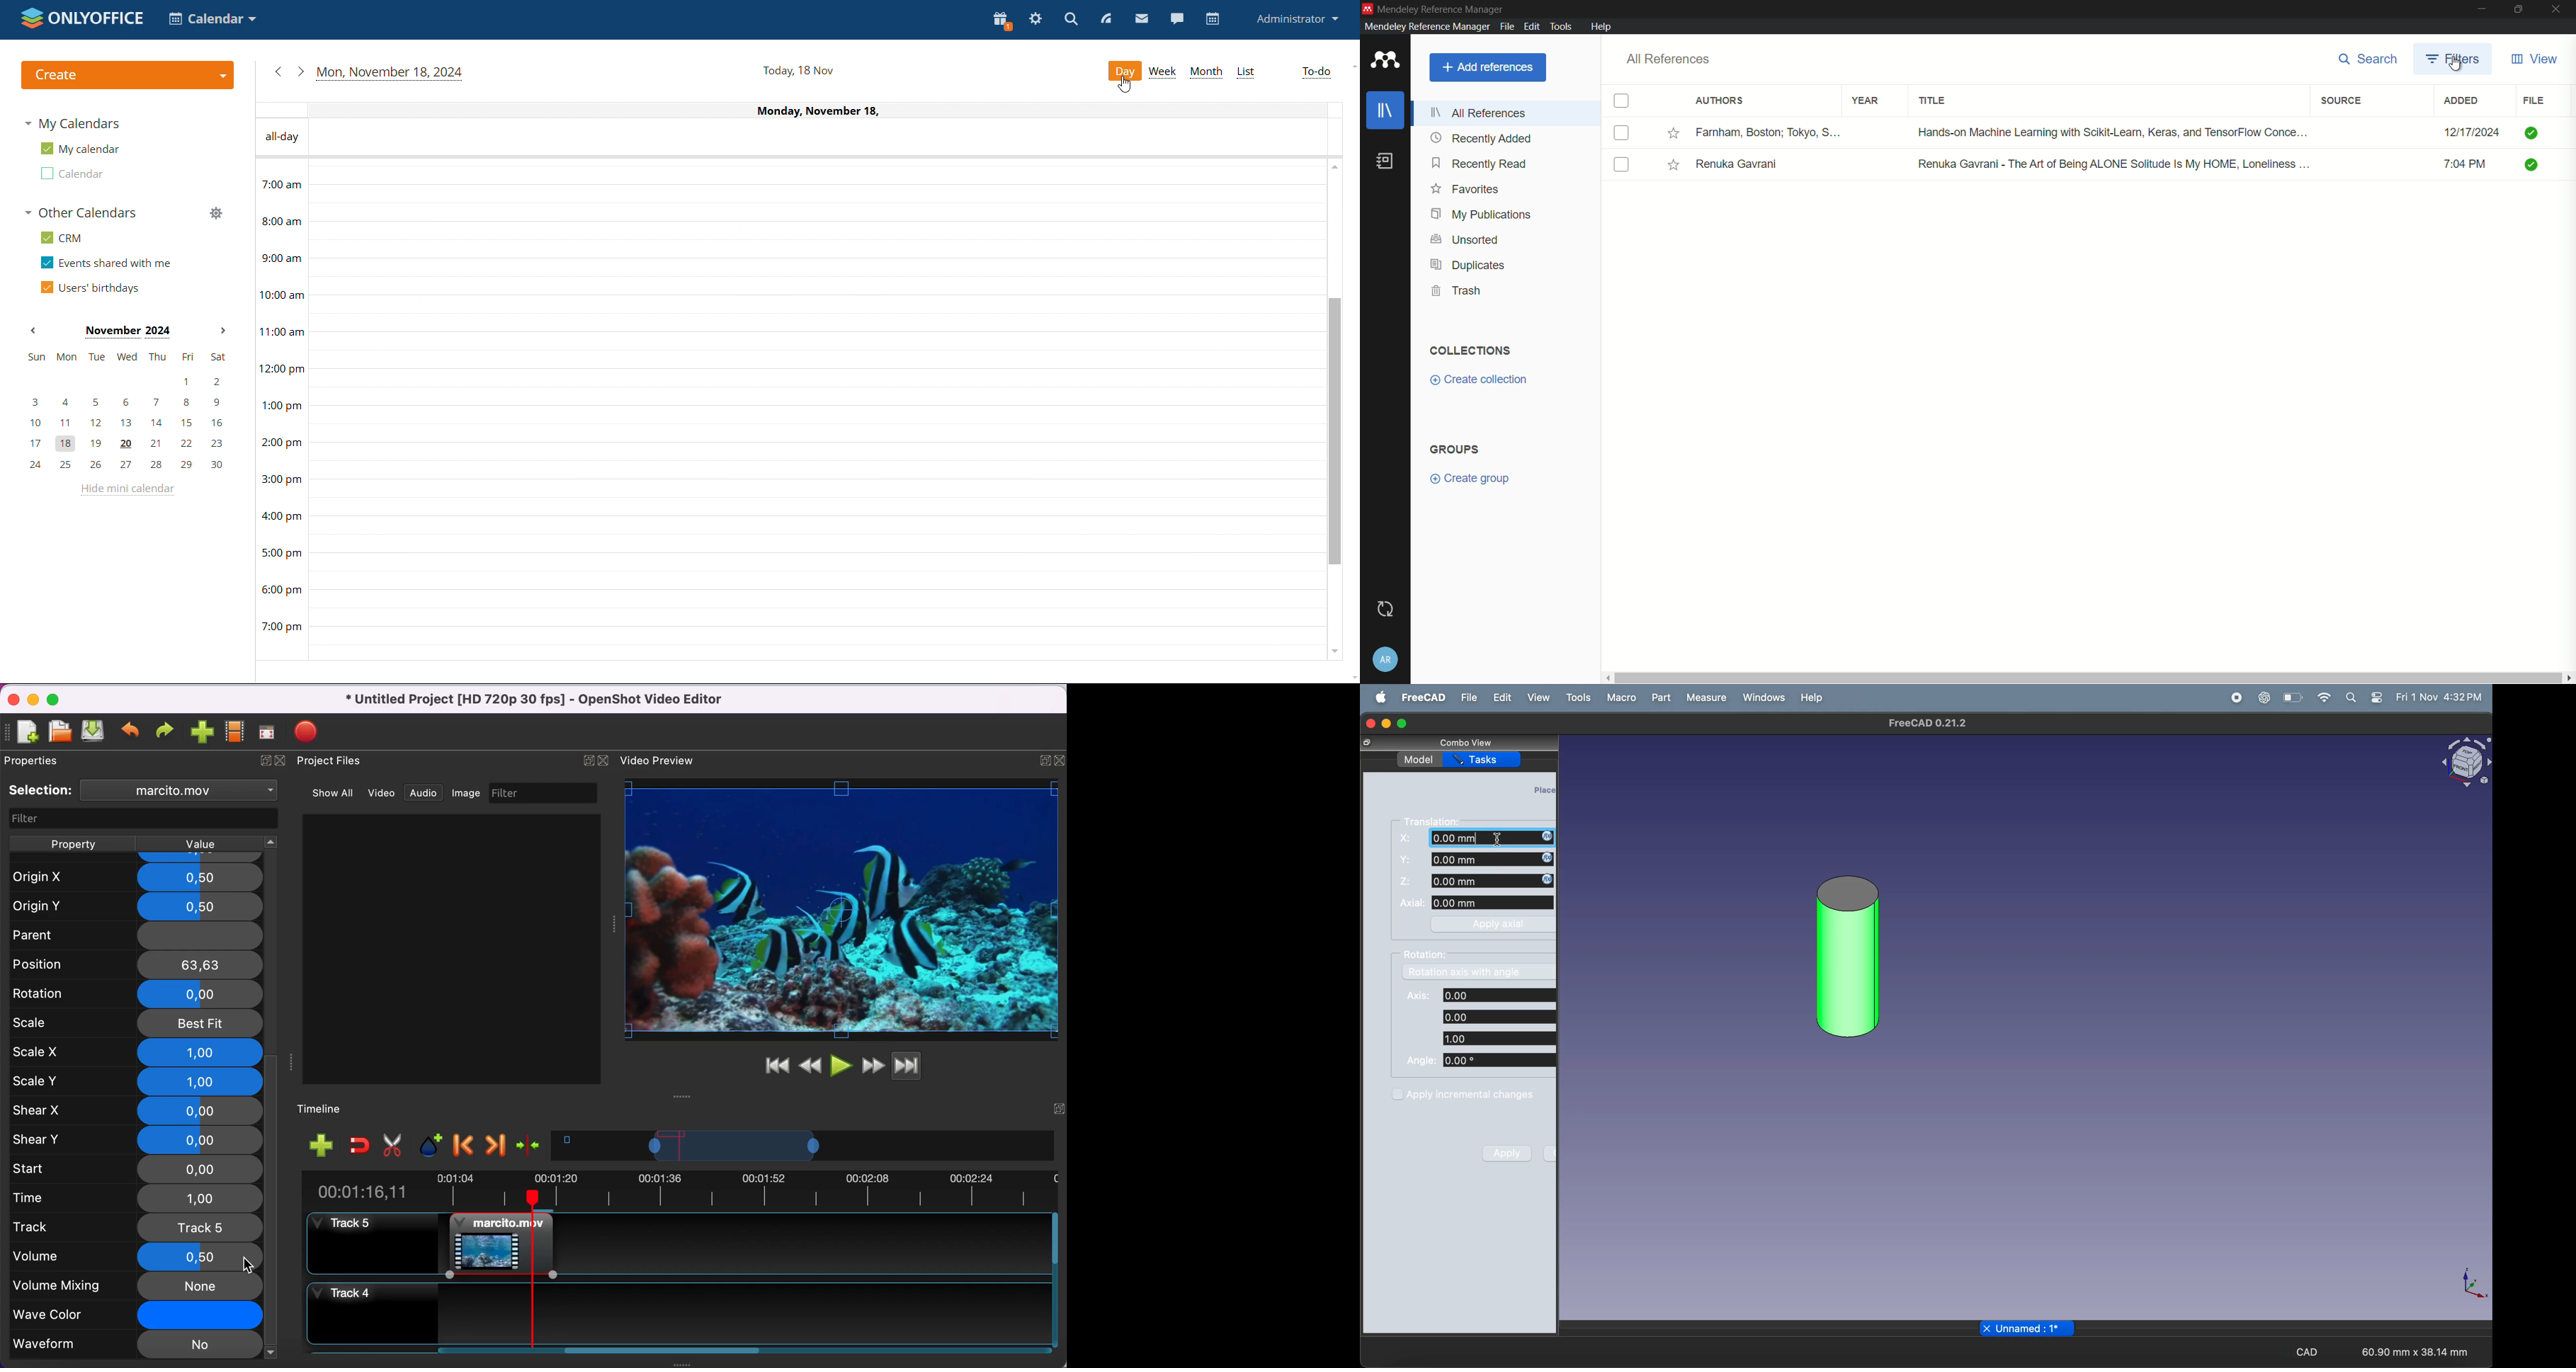  Describe the element at coordinates (1351, 65) in the screenshot. I see `scroll up` at that location.